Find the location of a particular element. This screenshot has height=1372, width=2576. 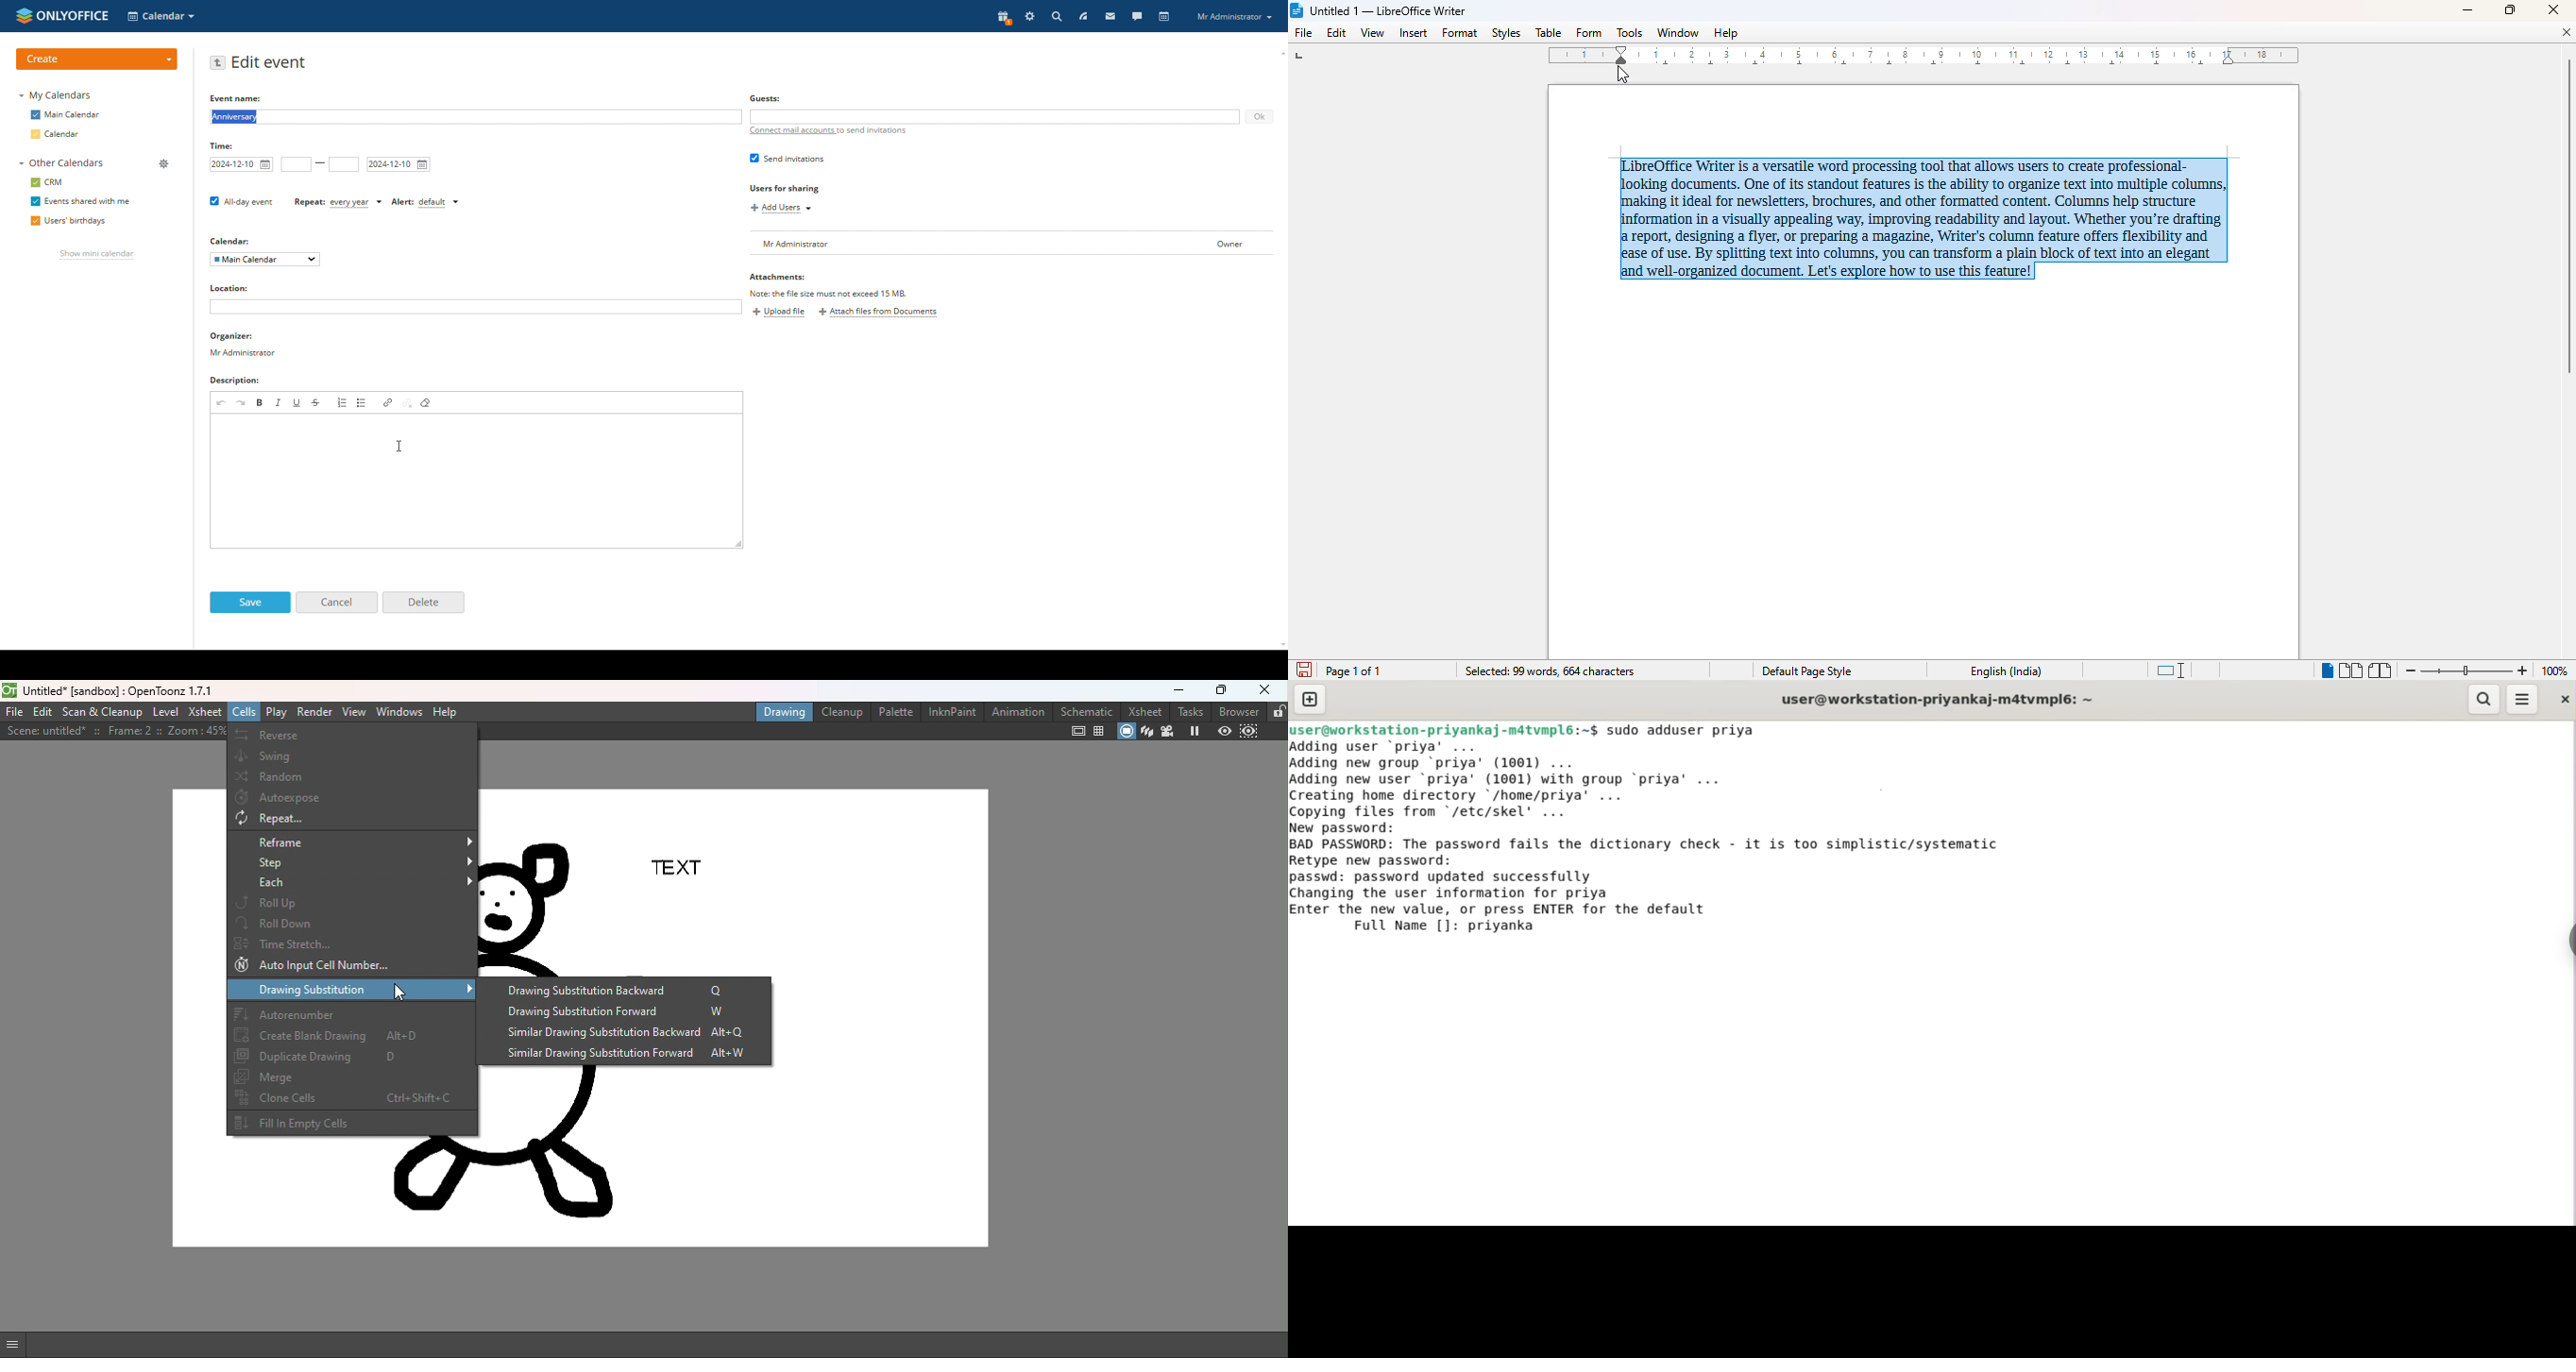

Help is located at coordinates (449, 712).